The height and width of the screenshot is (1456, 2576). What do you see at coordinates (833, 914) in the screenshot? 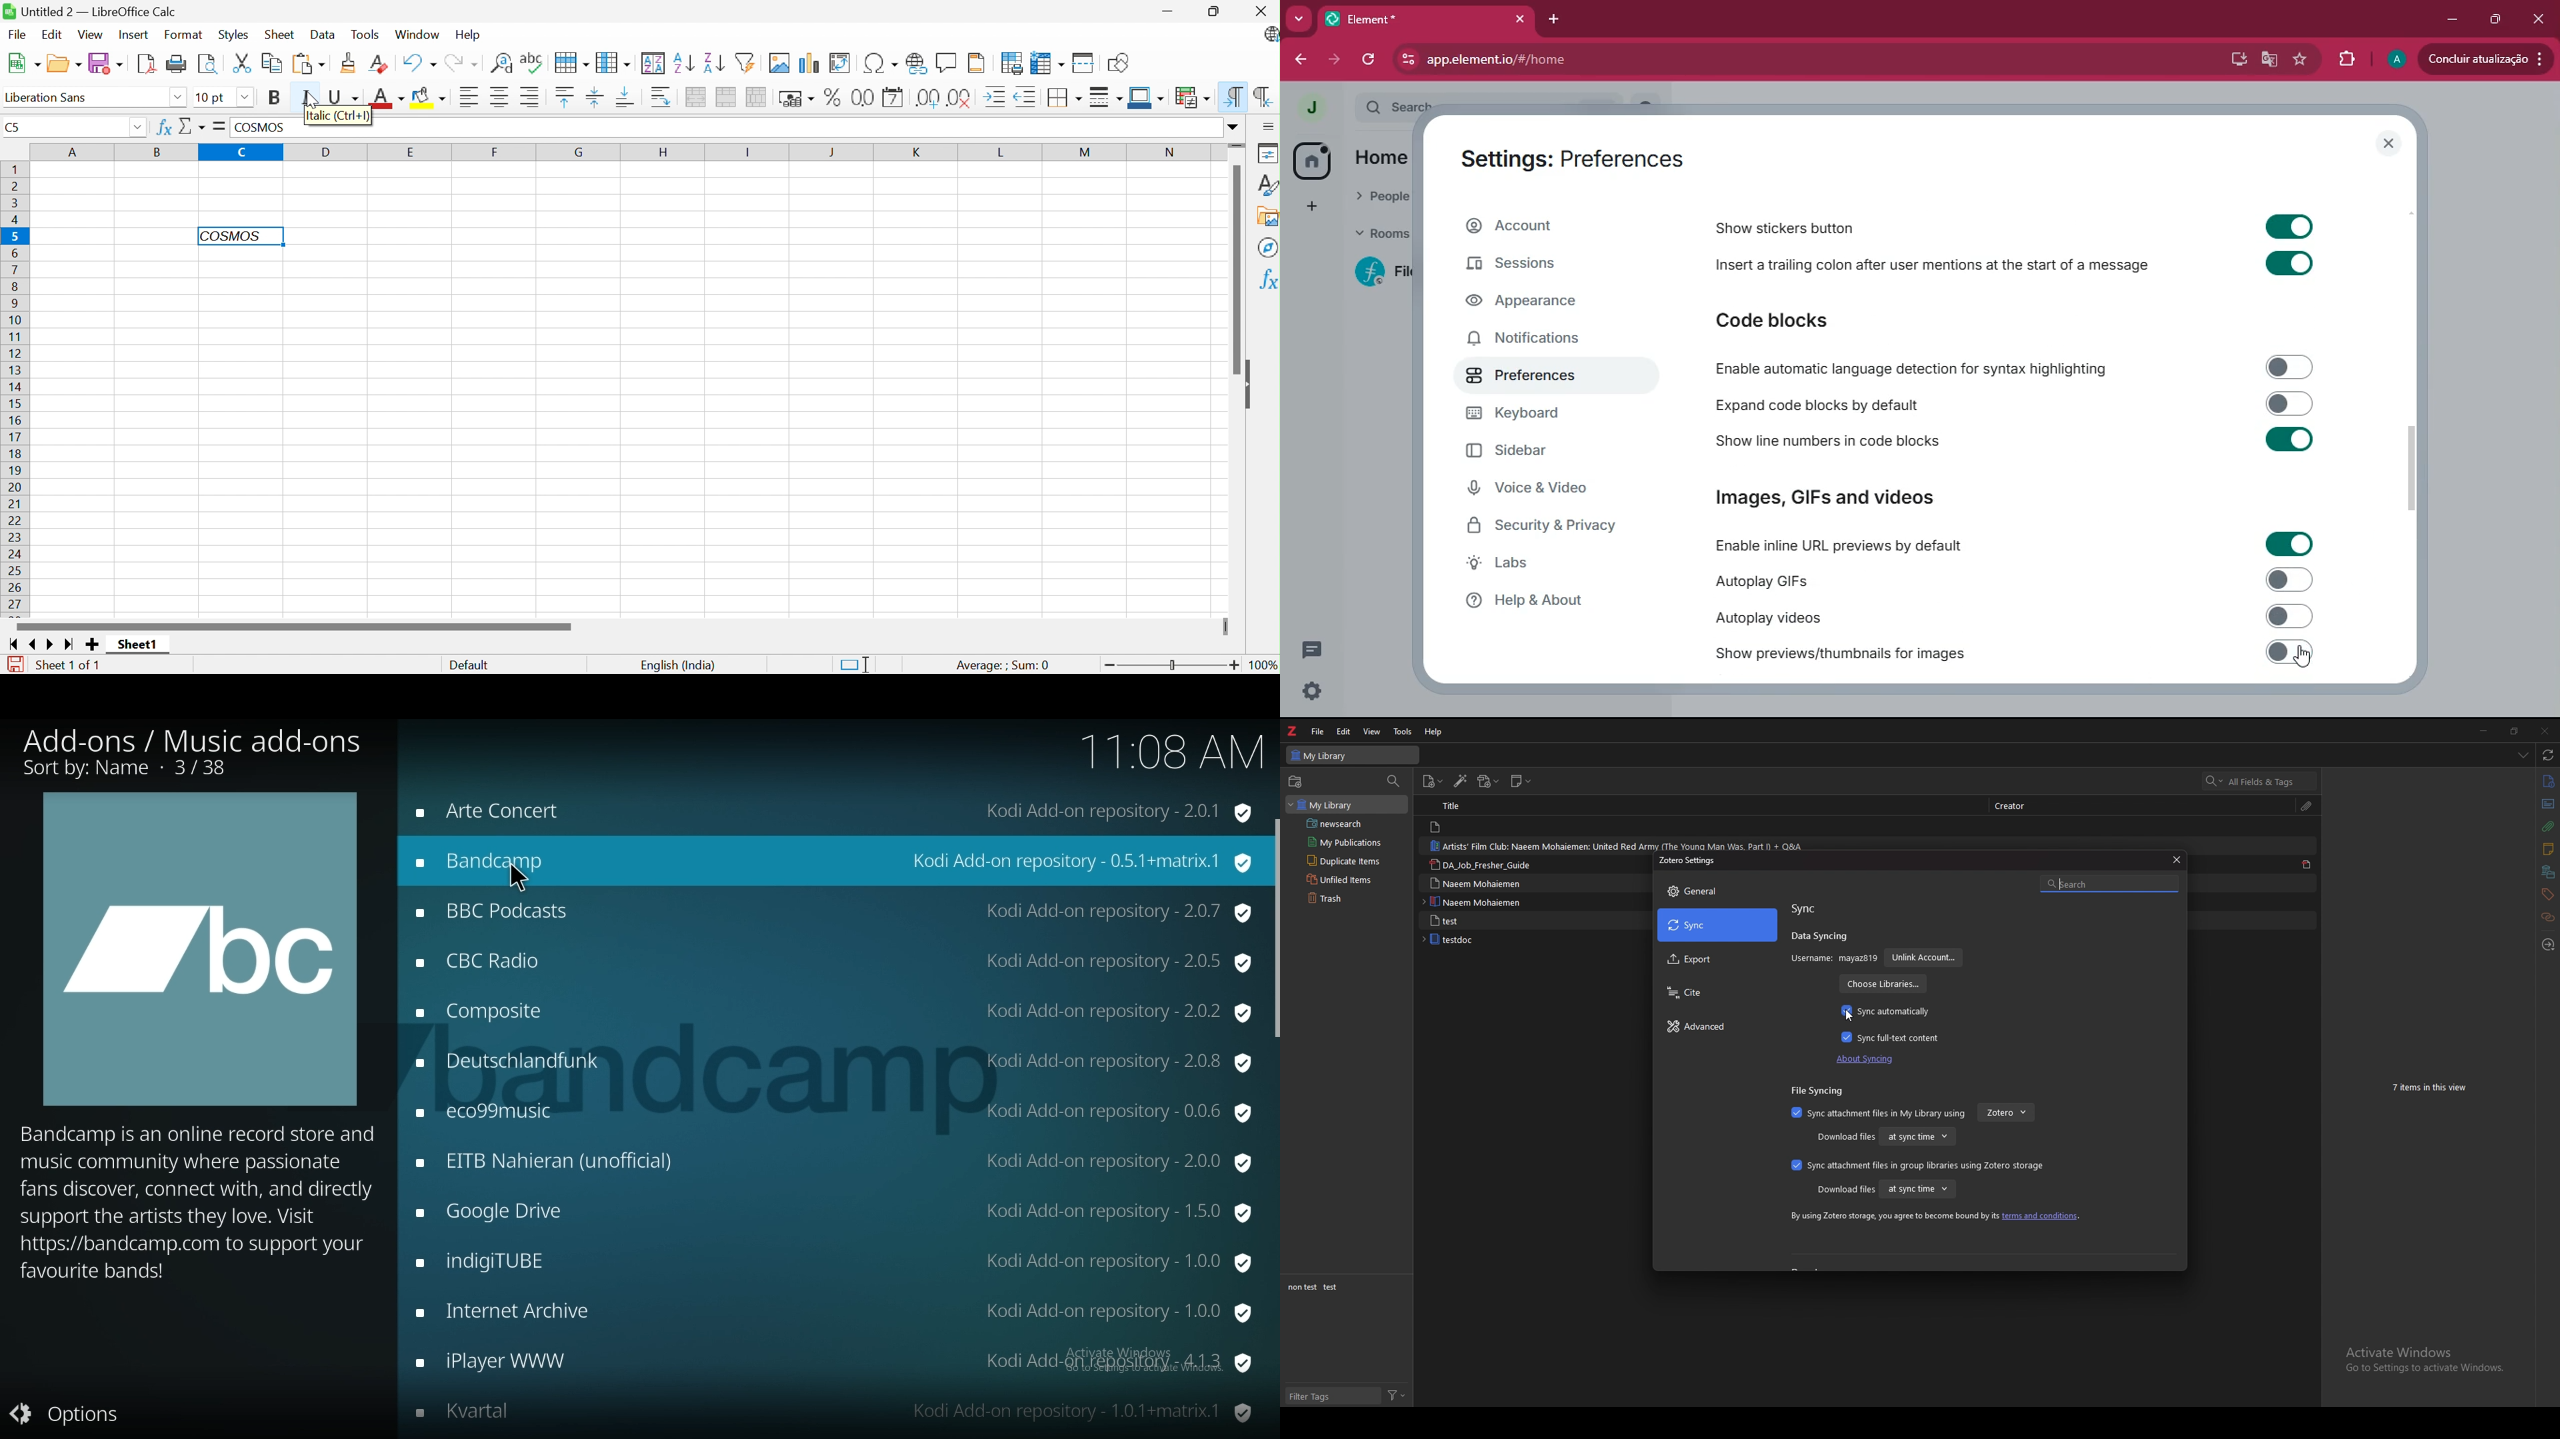
I see `add on` at bounding box center [833, 914].